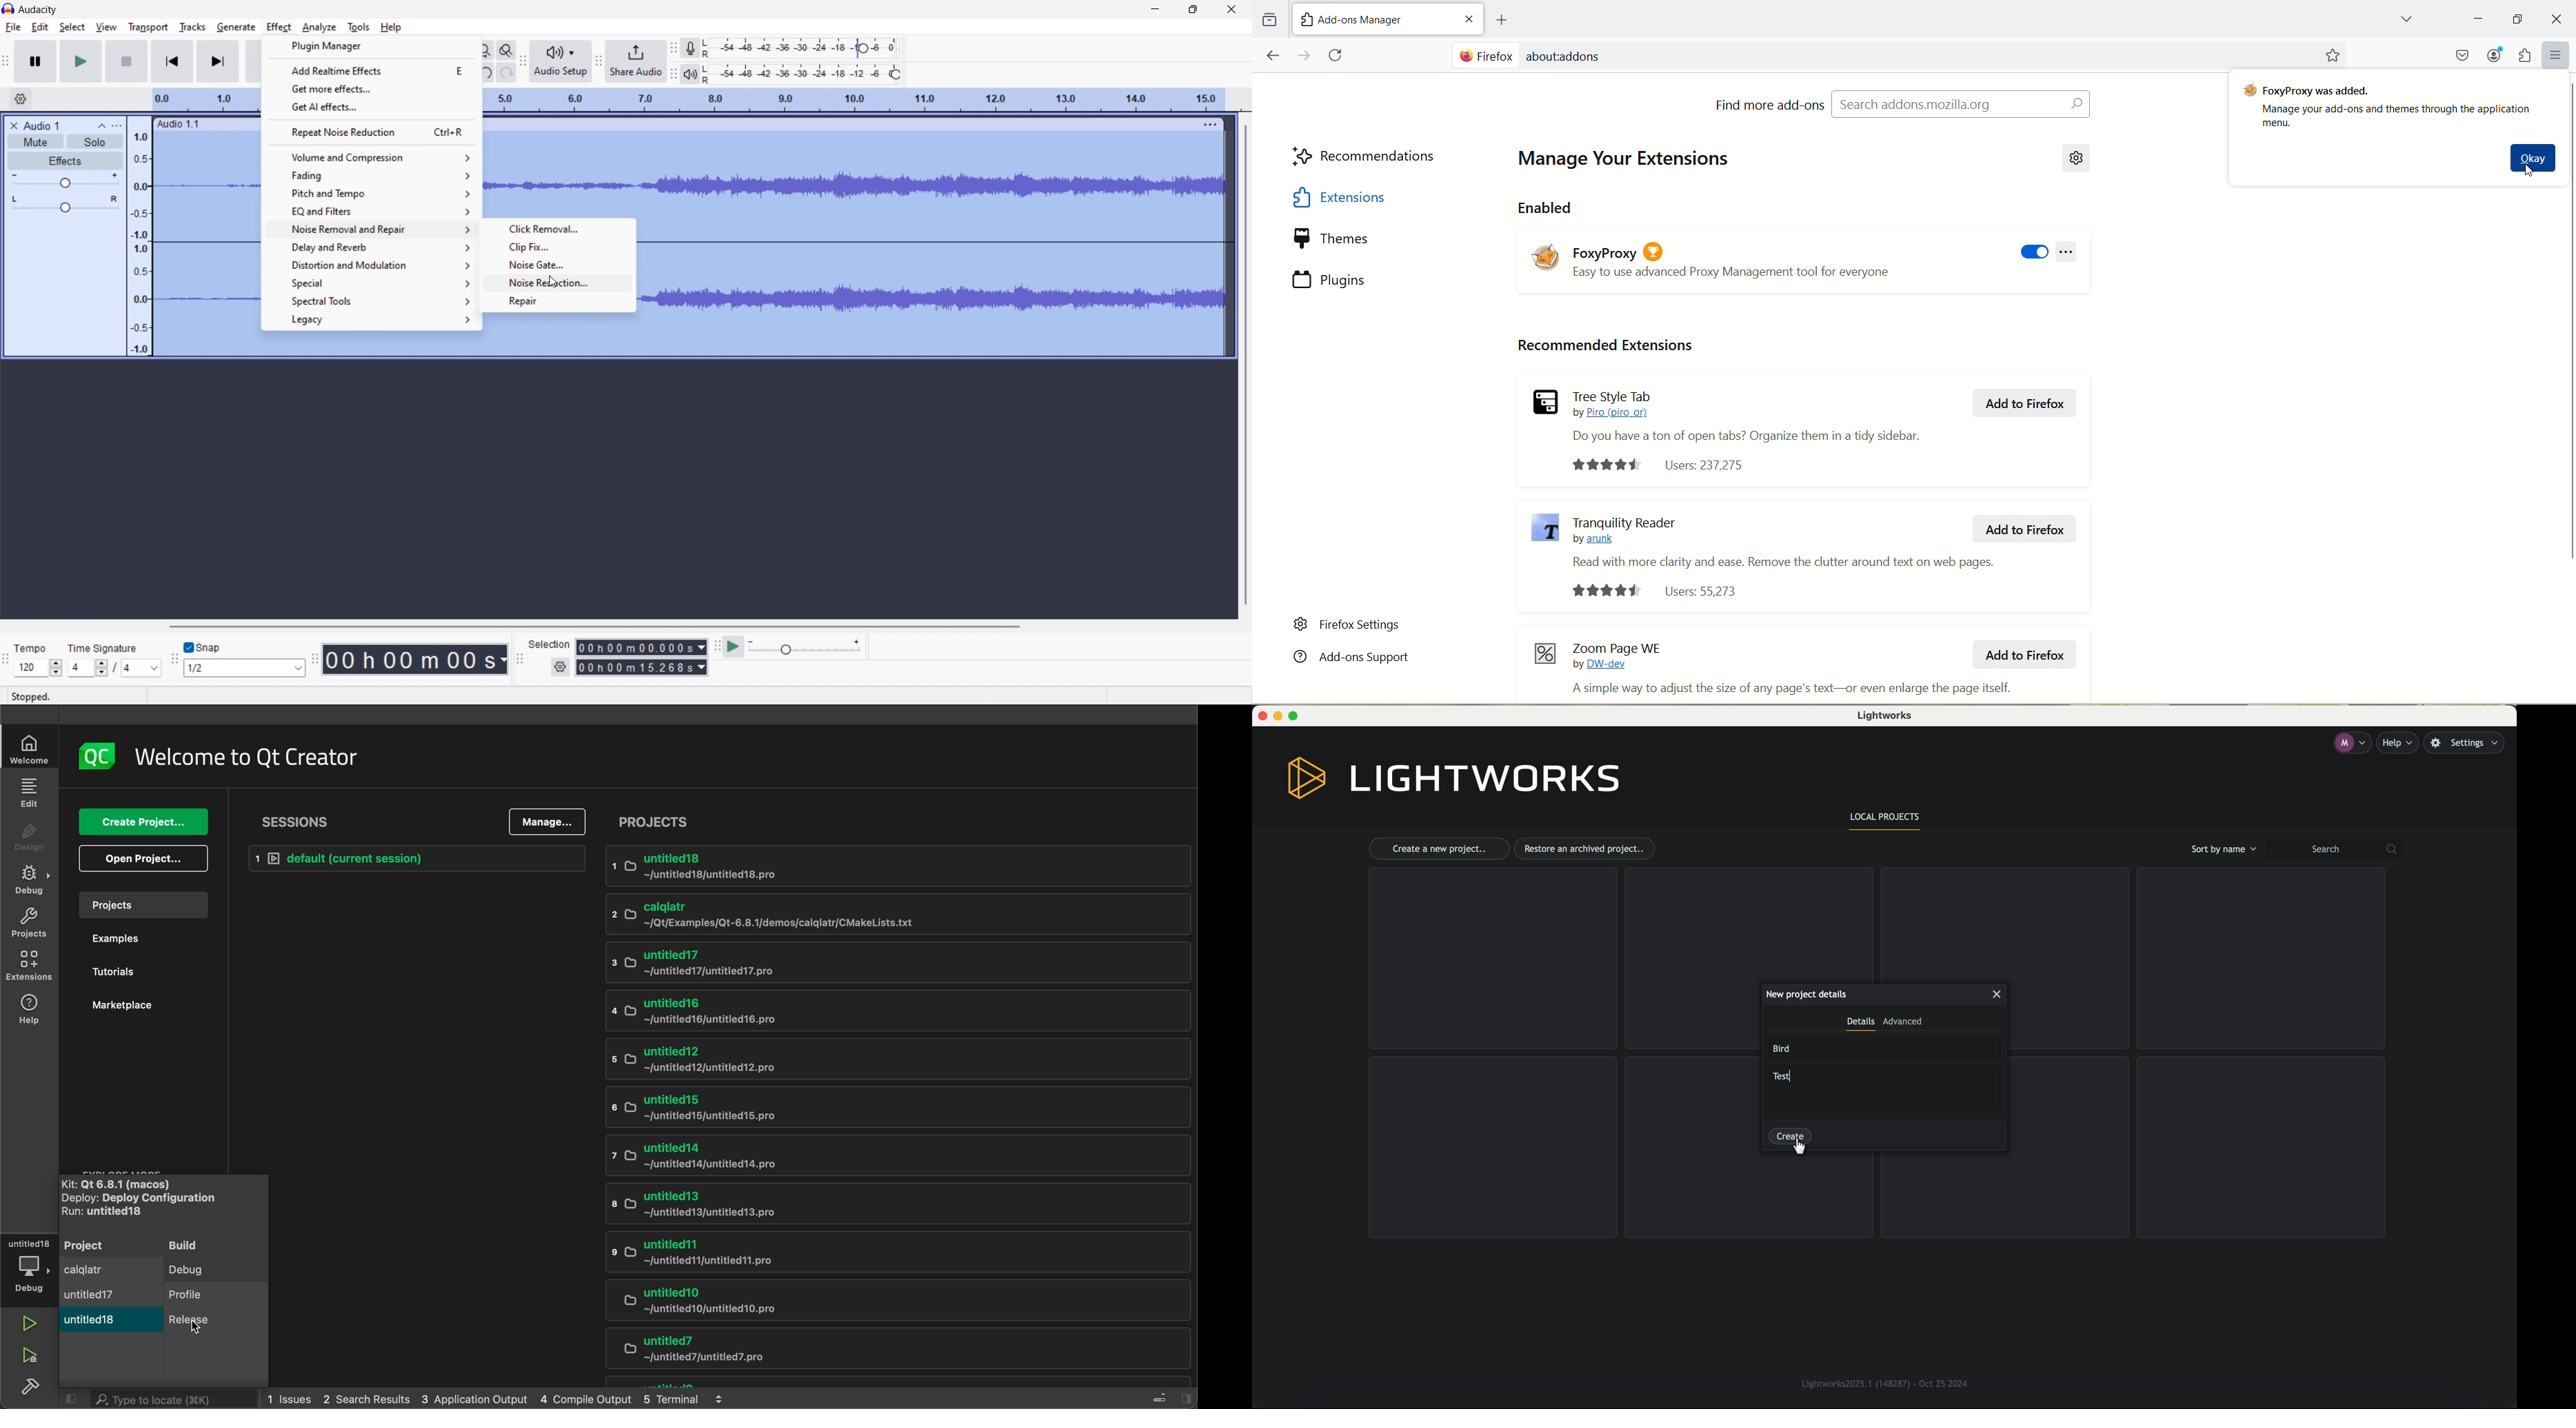 This screenshot has height=1428, width=2576. Describe the element at coordinates (40, 27) in the screenshot. I see `edit` at that location.